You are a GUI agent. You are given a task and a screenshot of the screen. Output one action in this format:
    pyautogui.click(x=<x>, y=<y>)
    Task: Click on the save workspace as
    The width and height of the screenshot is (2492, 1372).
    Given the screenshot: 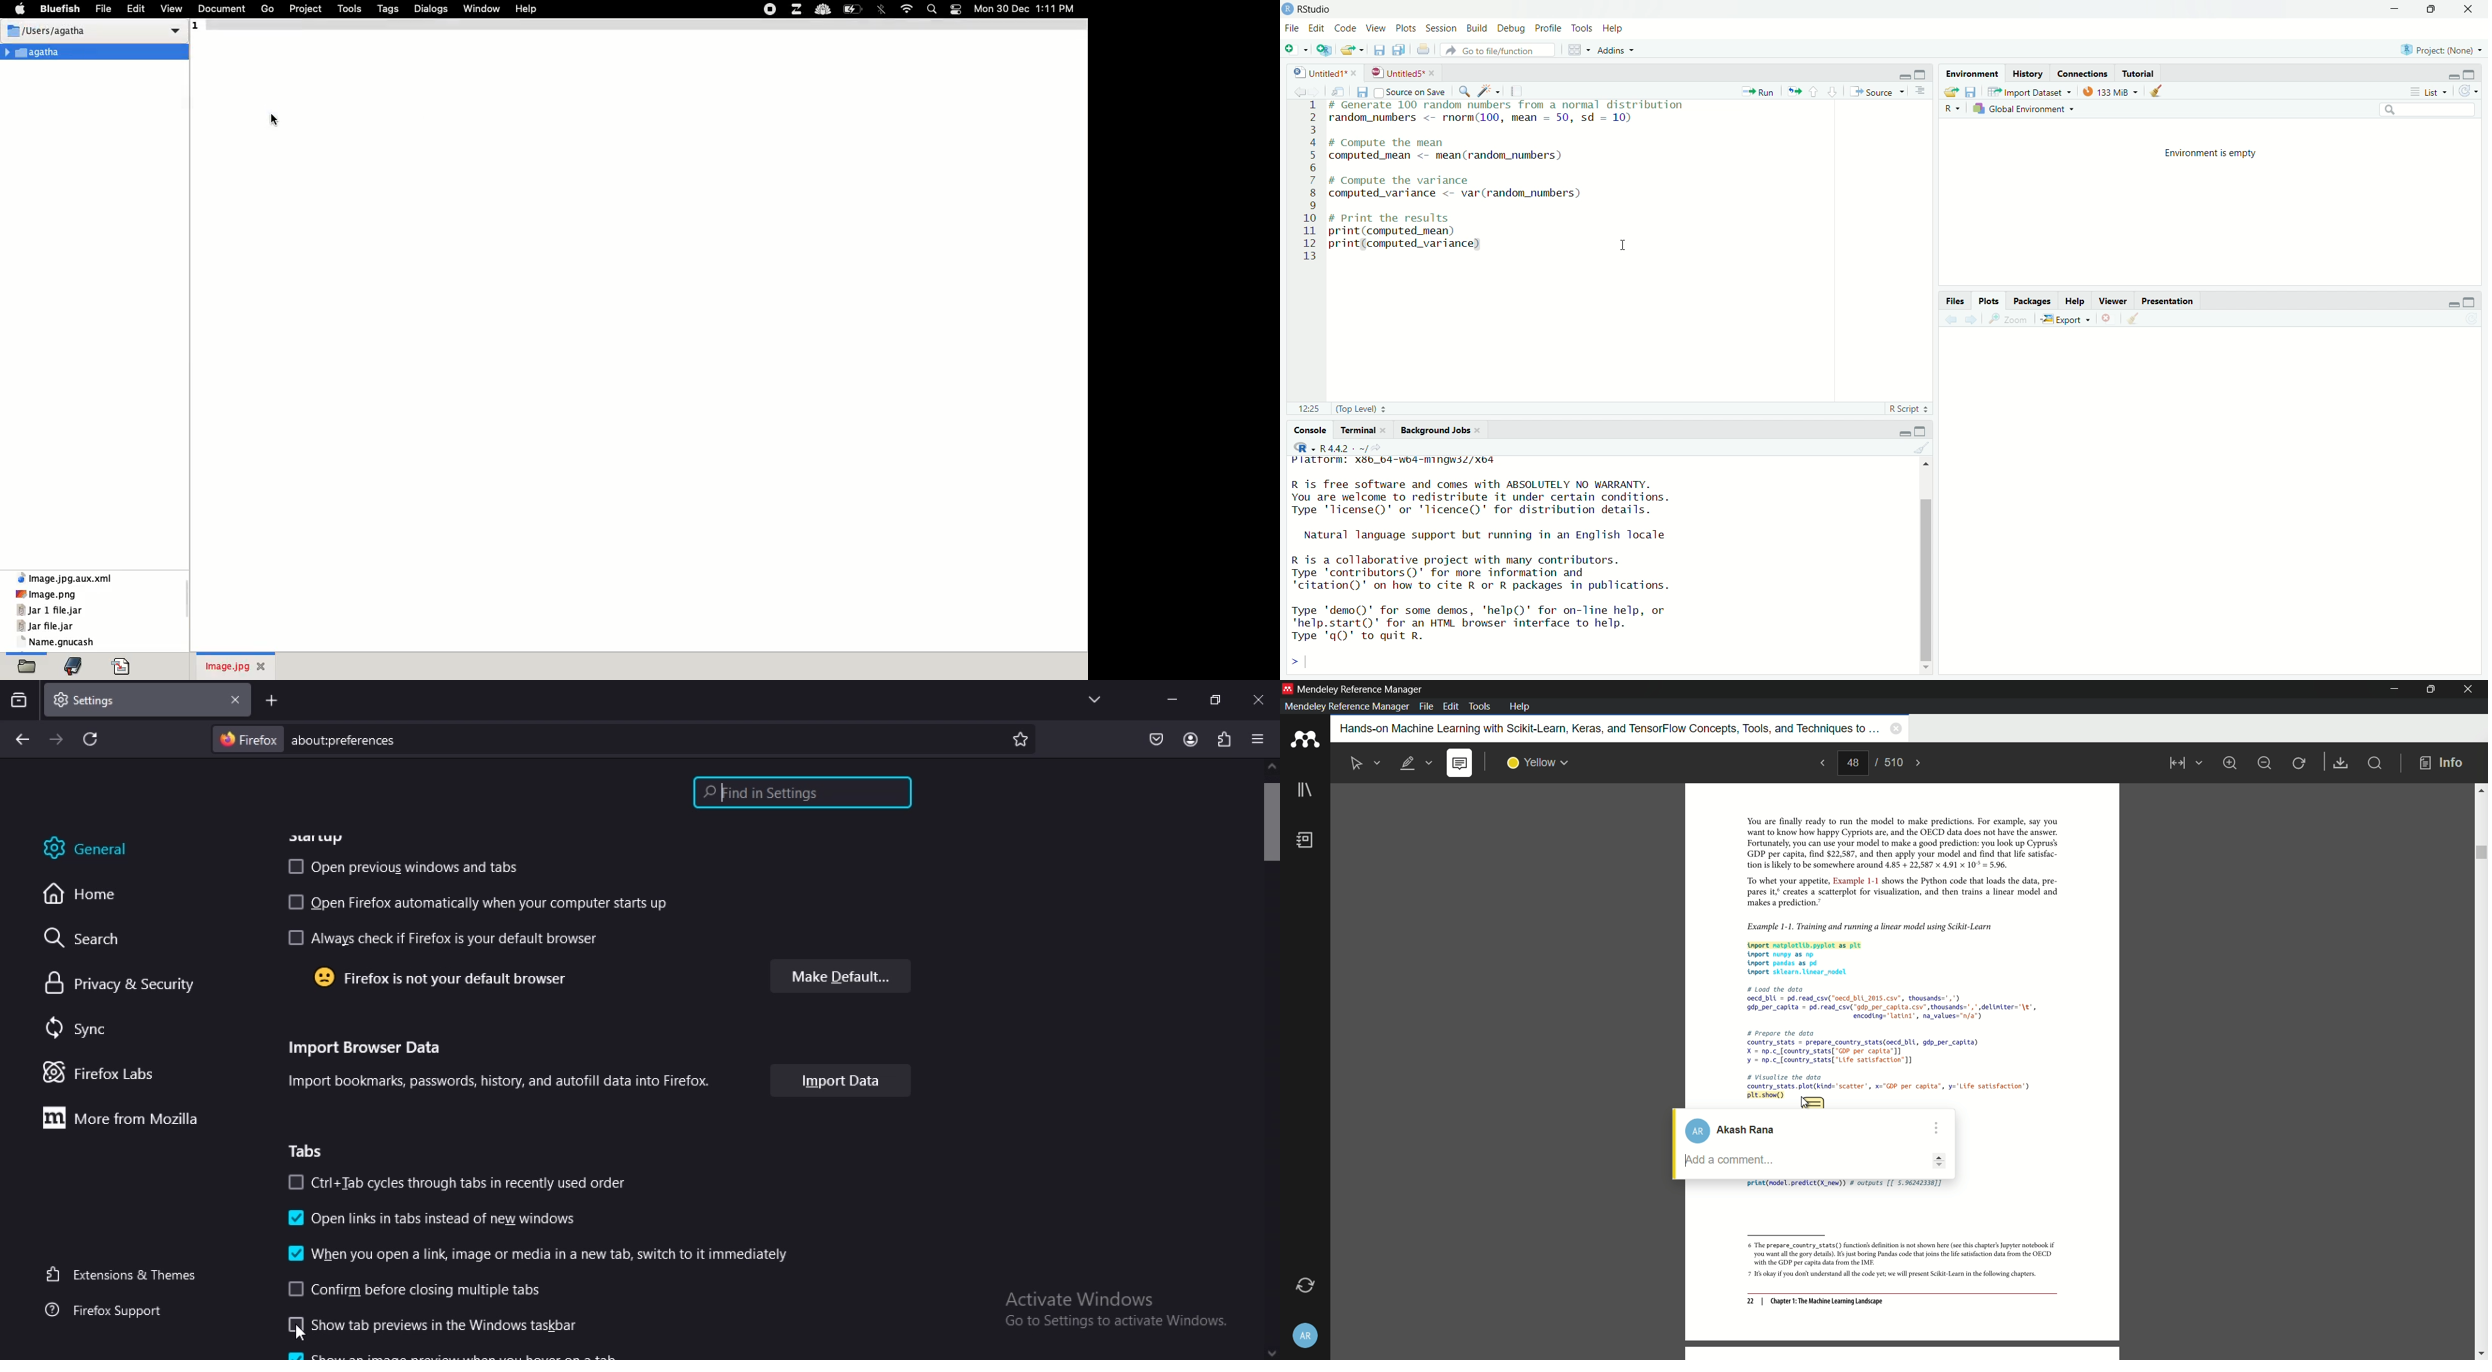 What is the action you would take?
    pyautogui.click(x=1974, y=92)
    